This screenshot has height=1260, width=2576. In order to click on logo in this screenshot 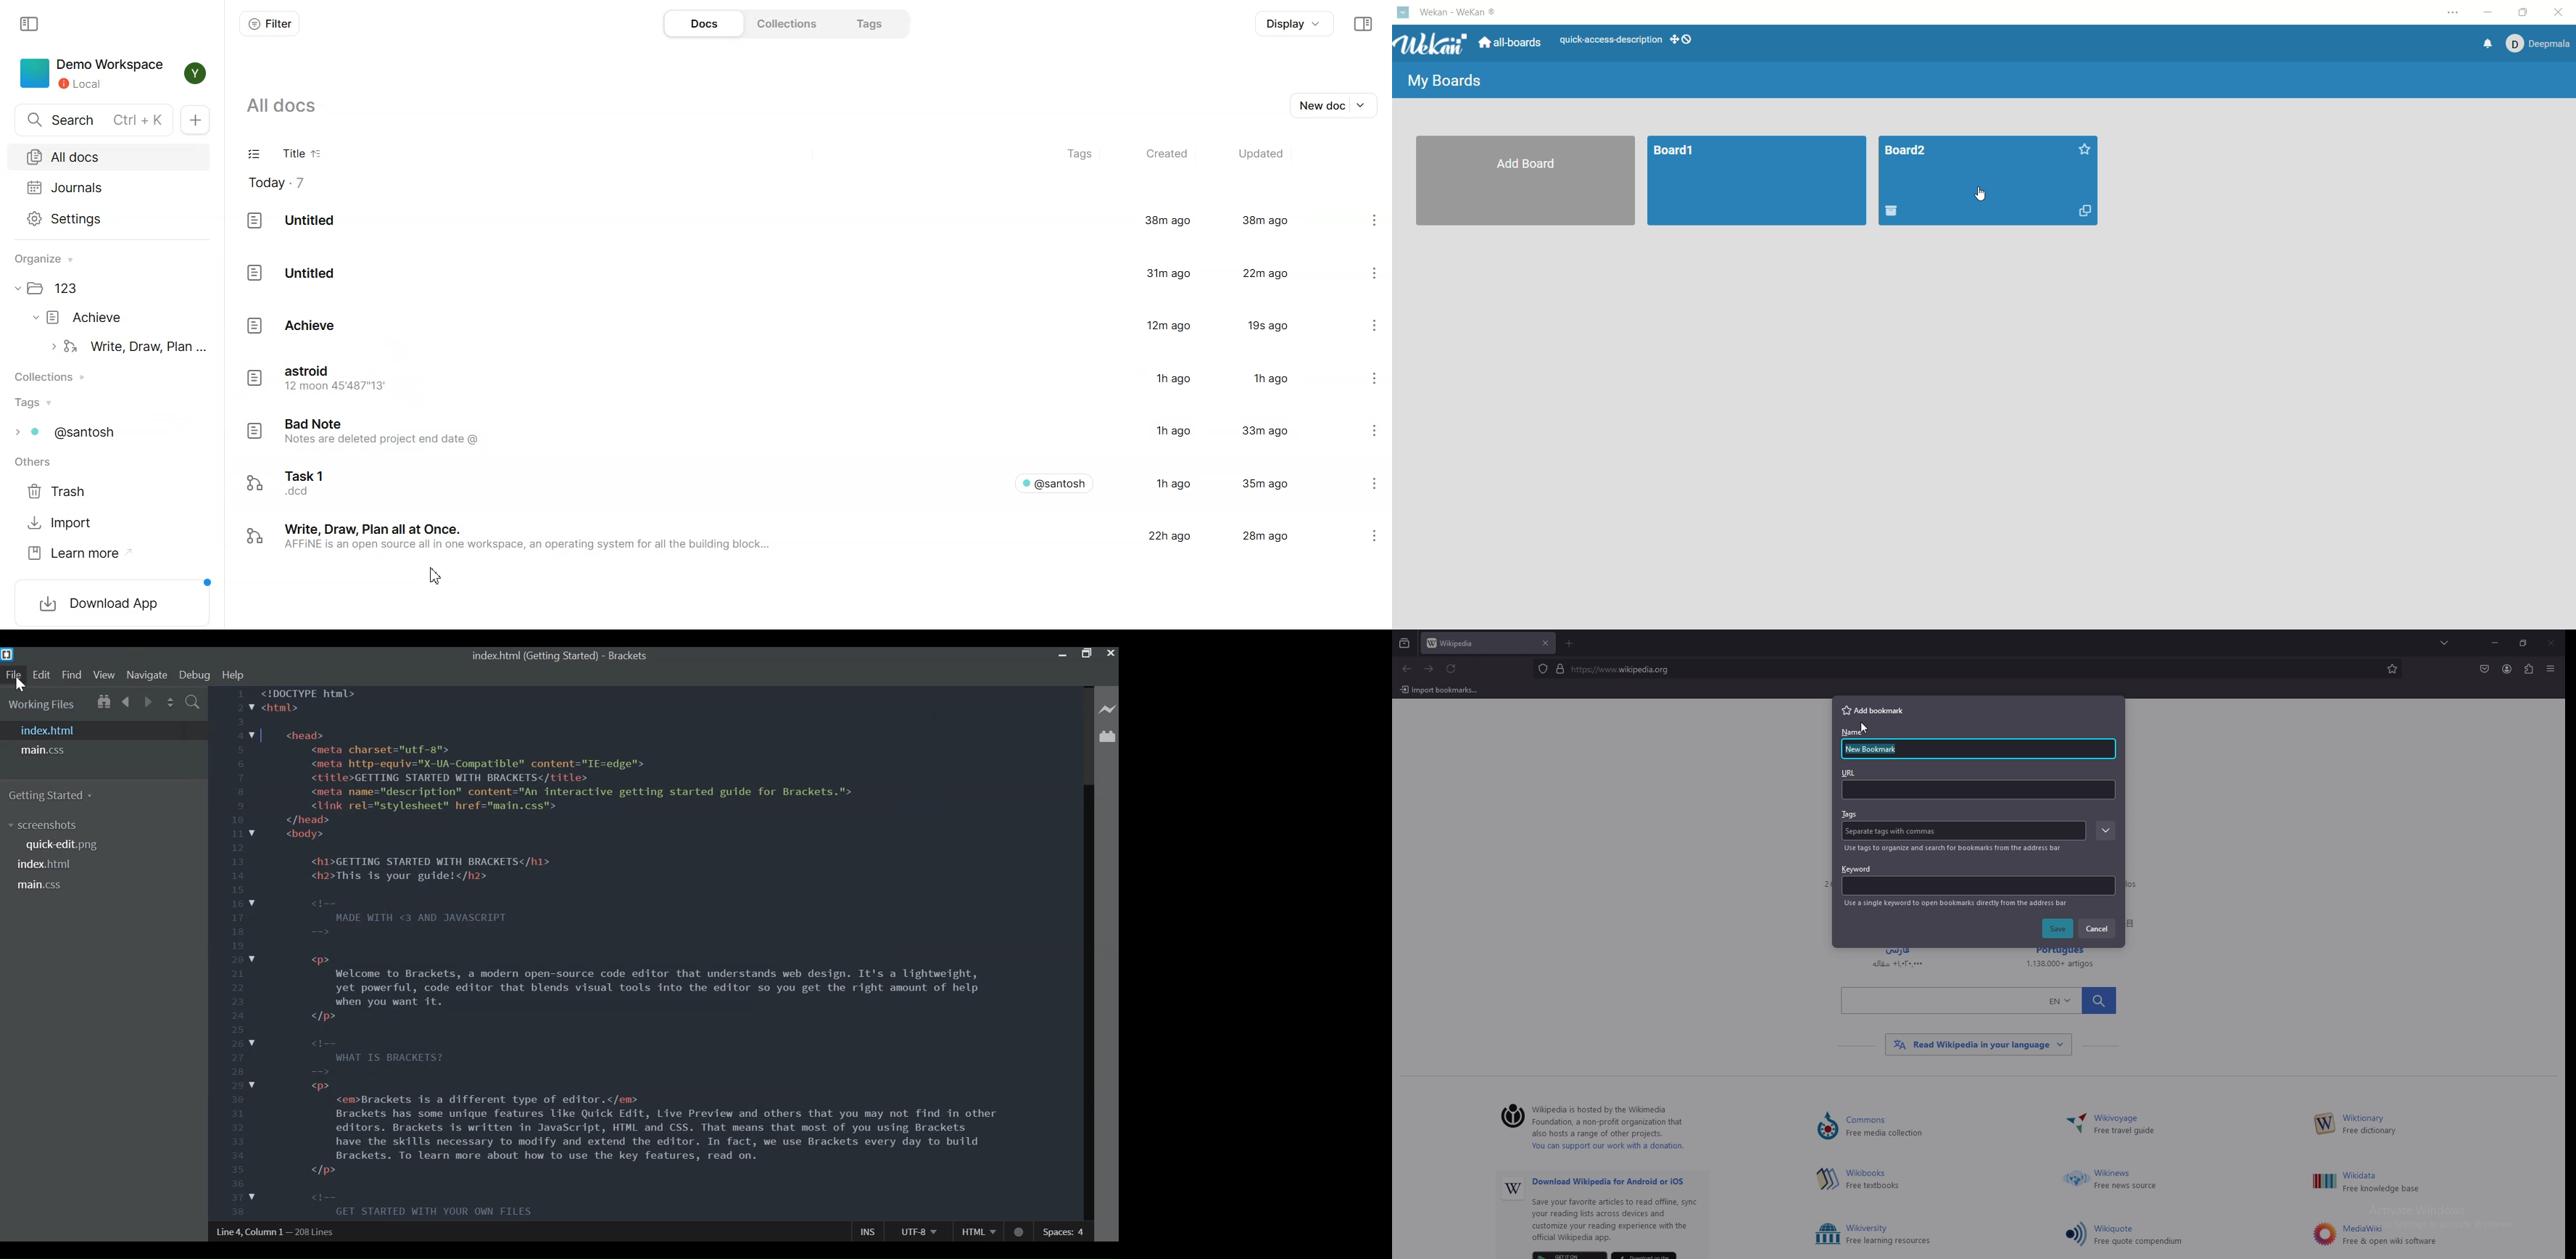, I will do `click(1406, 10)`.